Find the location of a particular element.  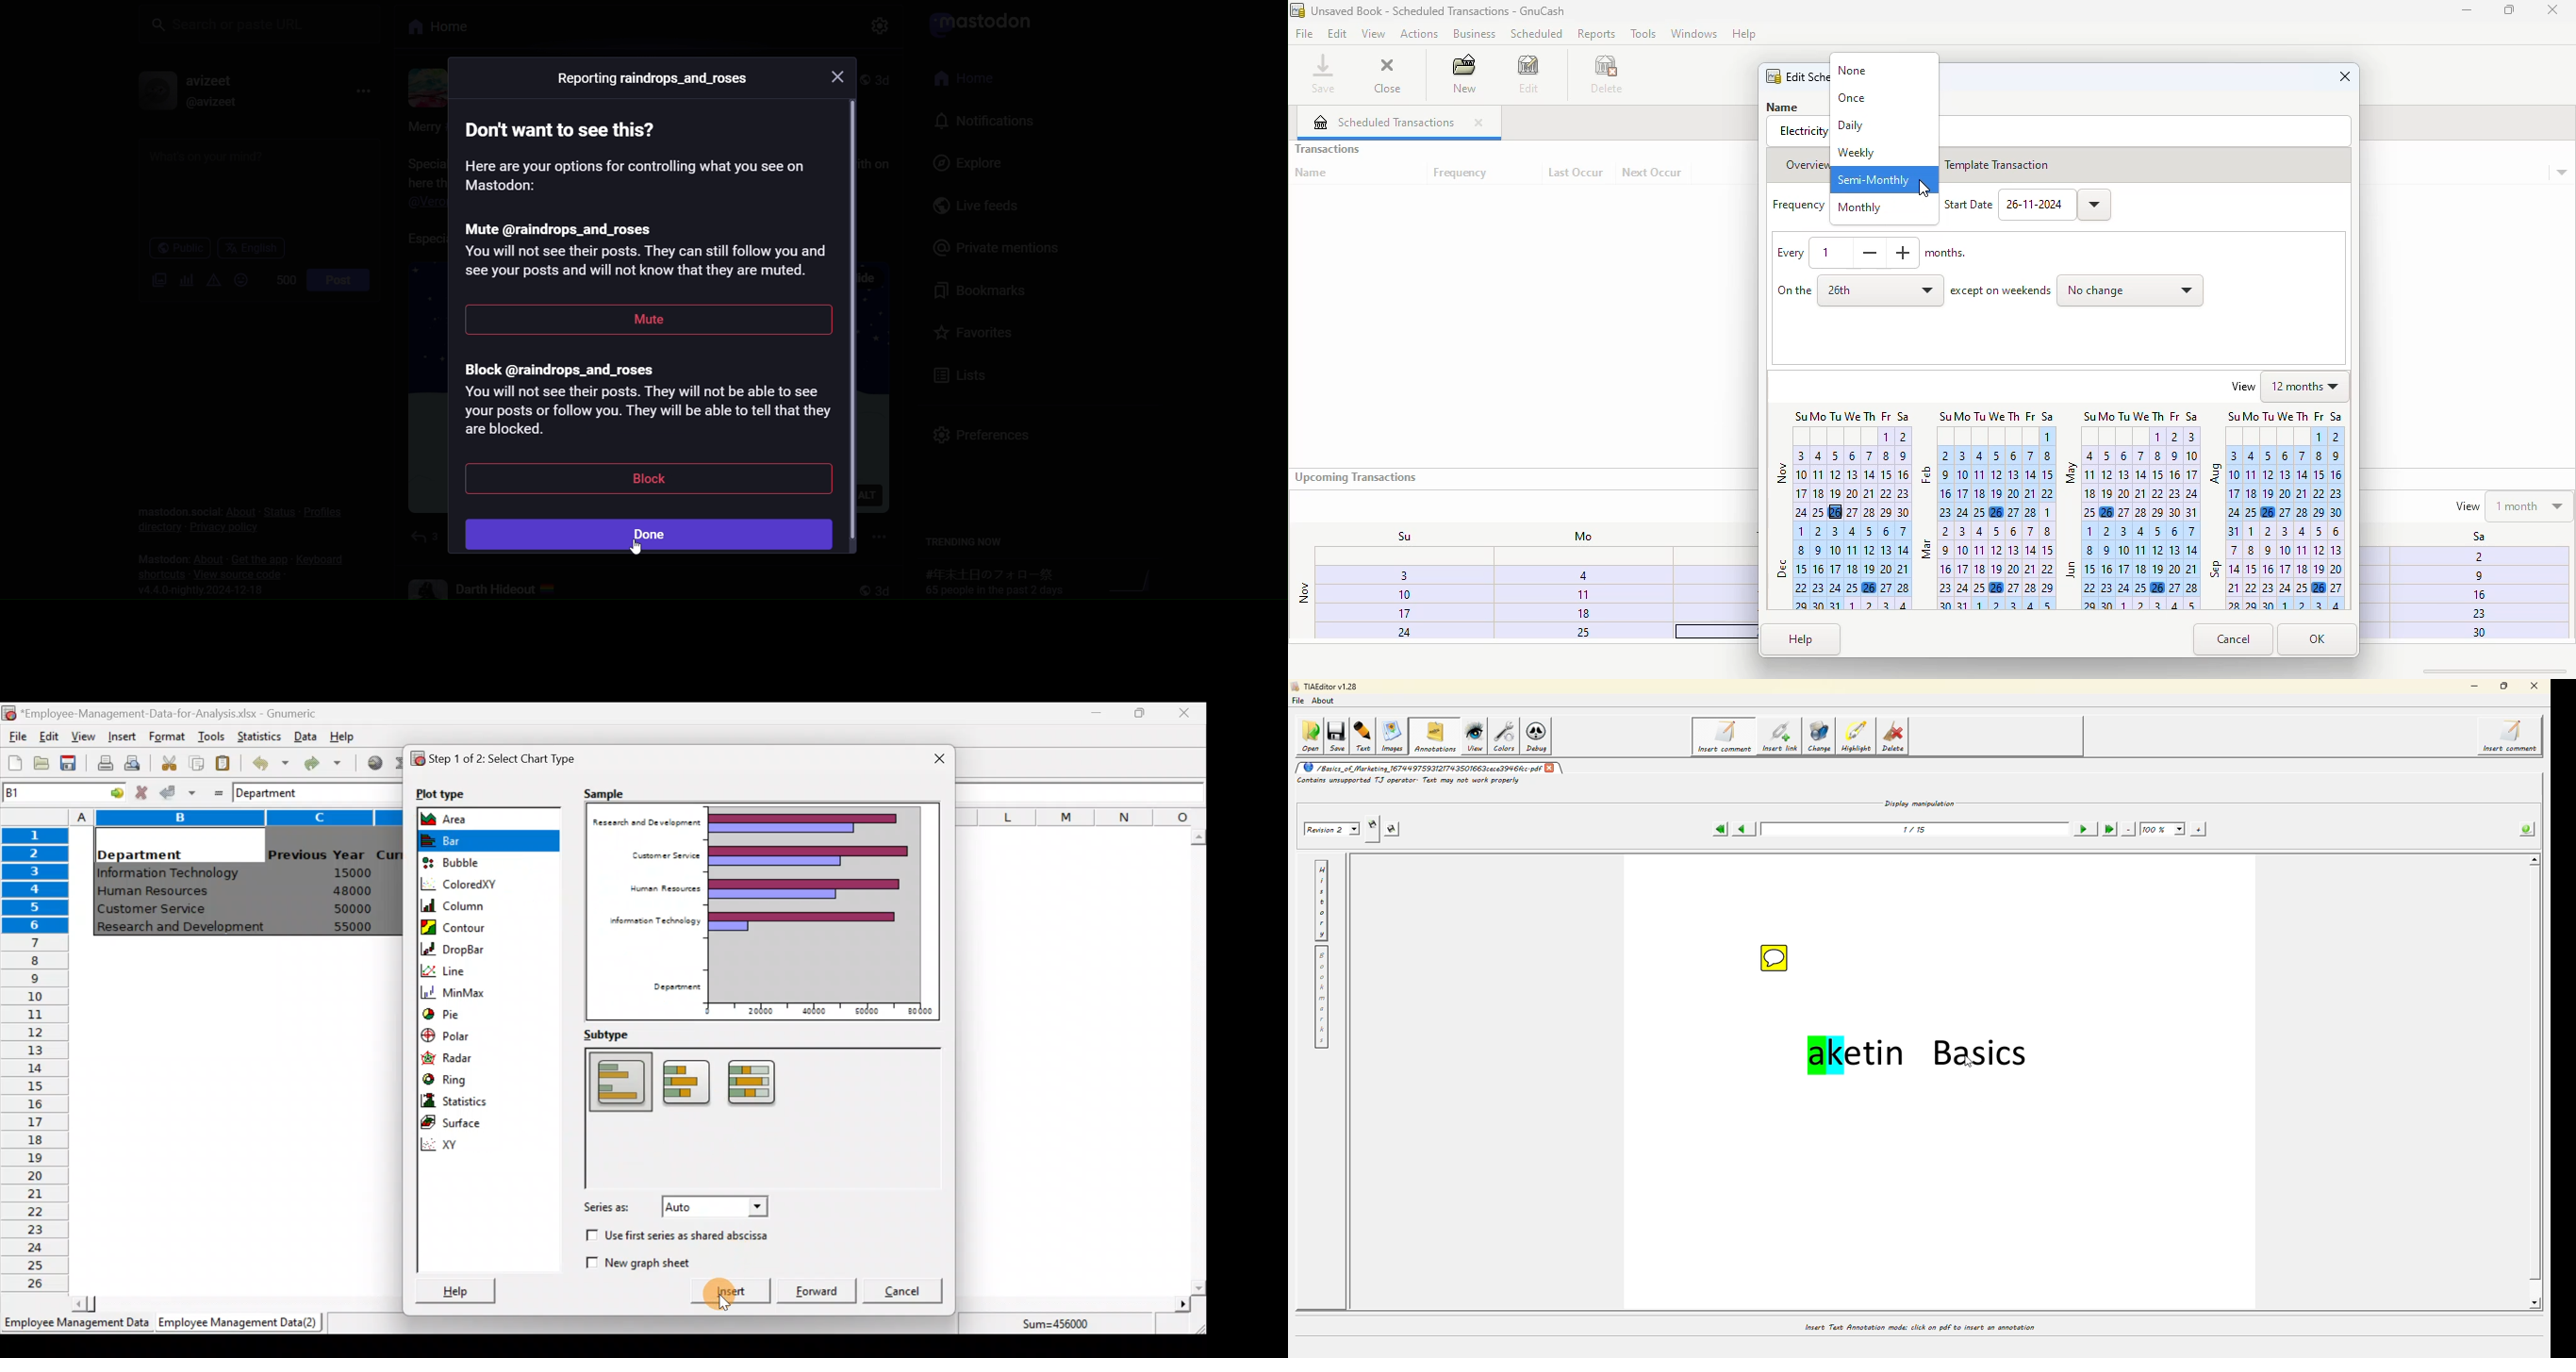

18 is located at coordinates (1583, 612).